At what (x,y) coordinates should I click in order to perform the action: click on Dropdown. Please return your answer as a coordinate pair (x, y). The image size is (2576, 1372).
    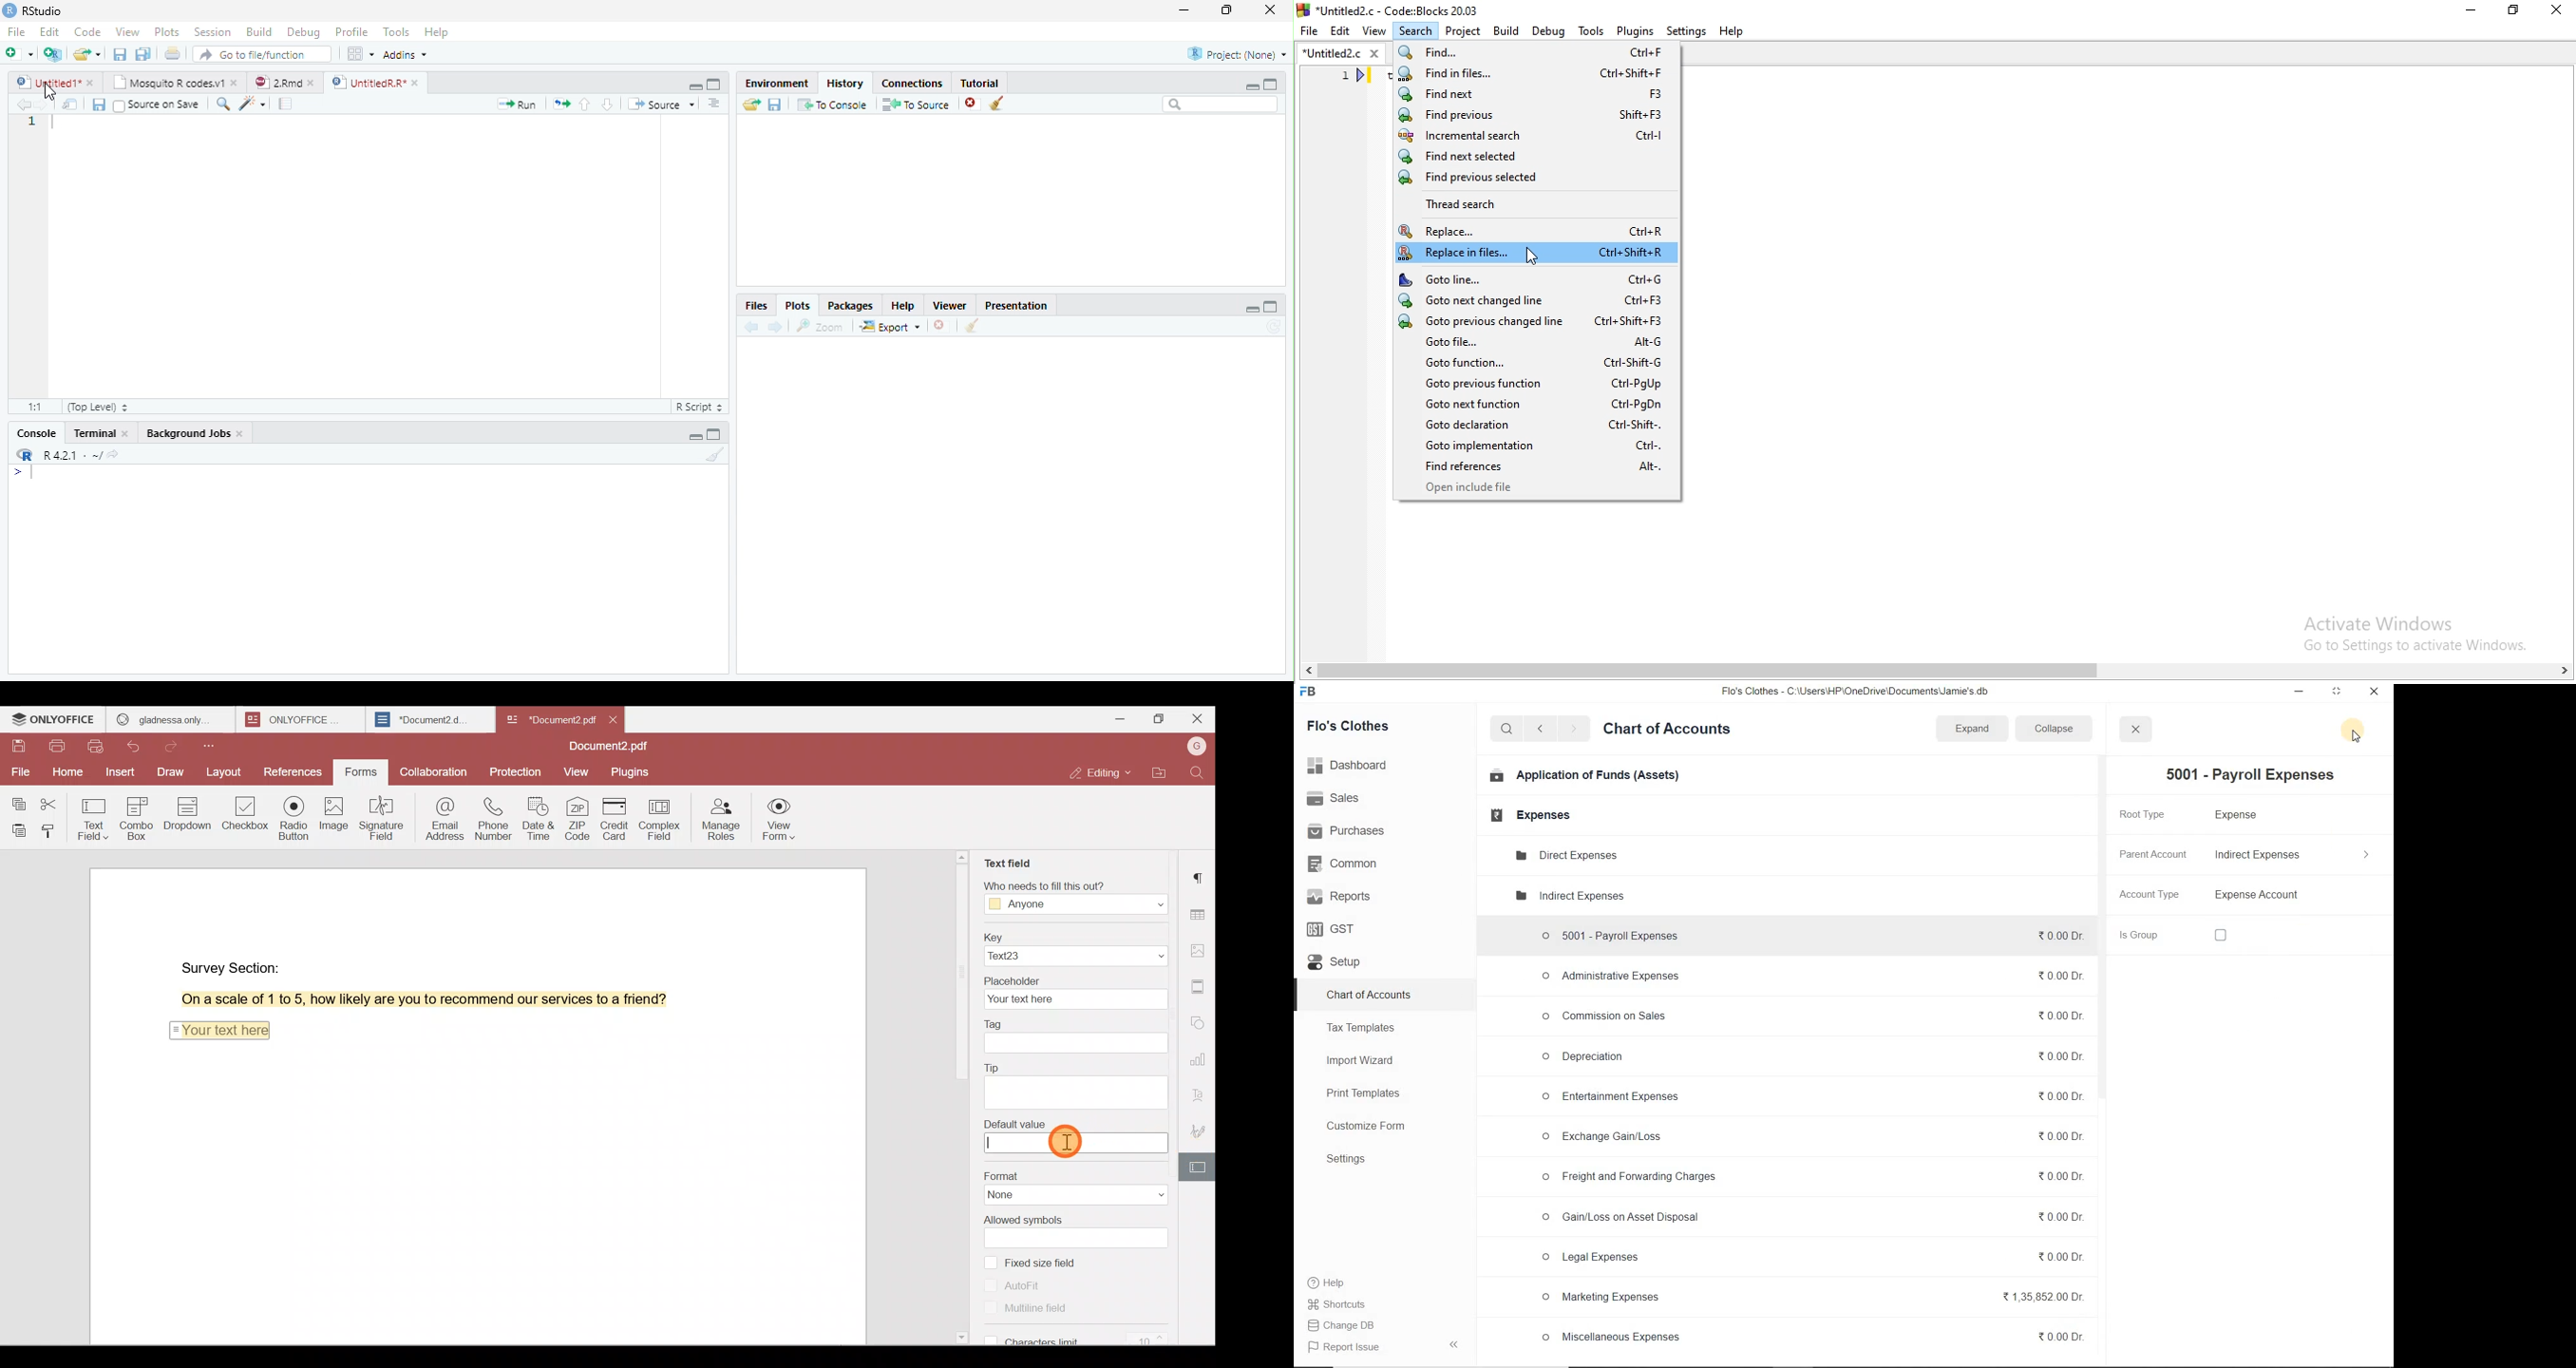
    Looking at the image, I should click on (189, 813).